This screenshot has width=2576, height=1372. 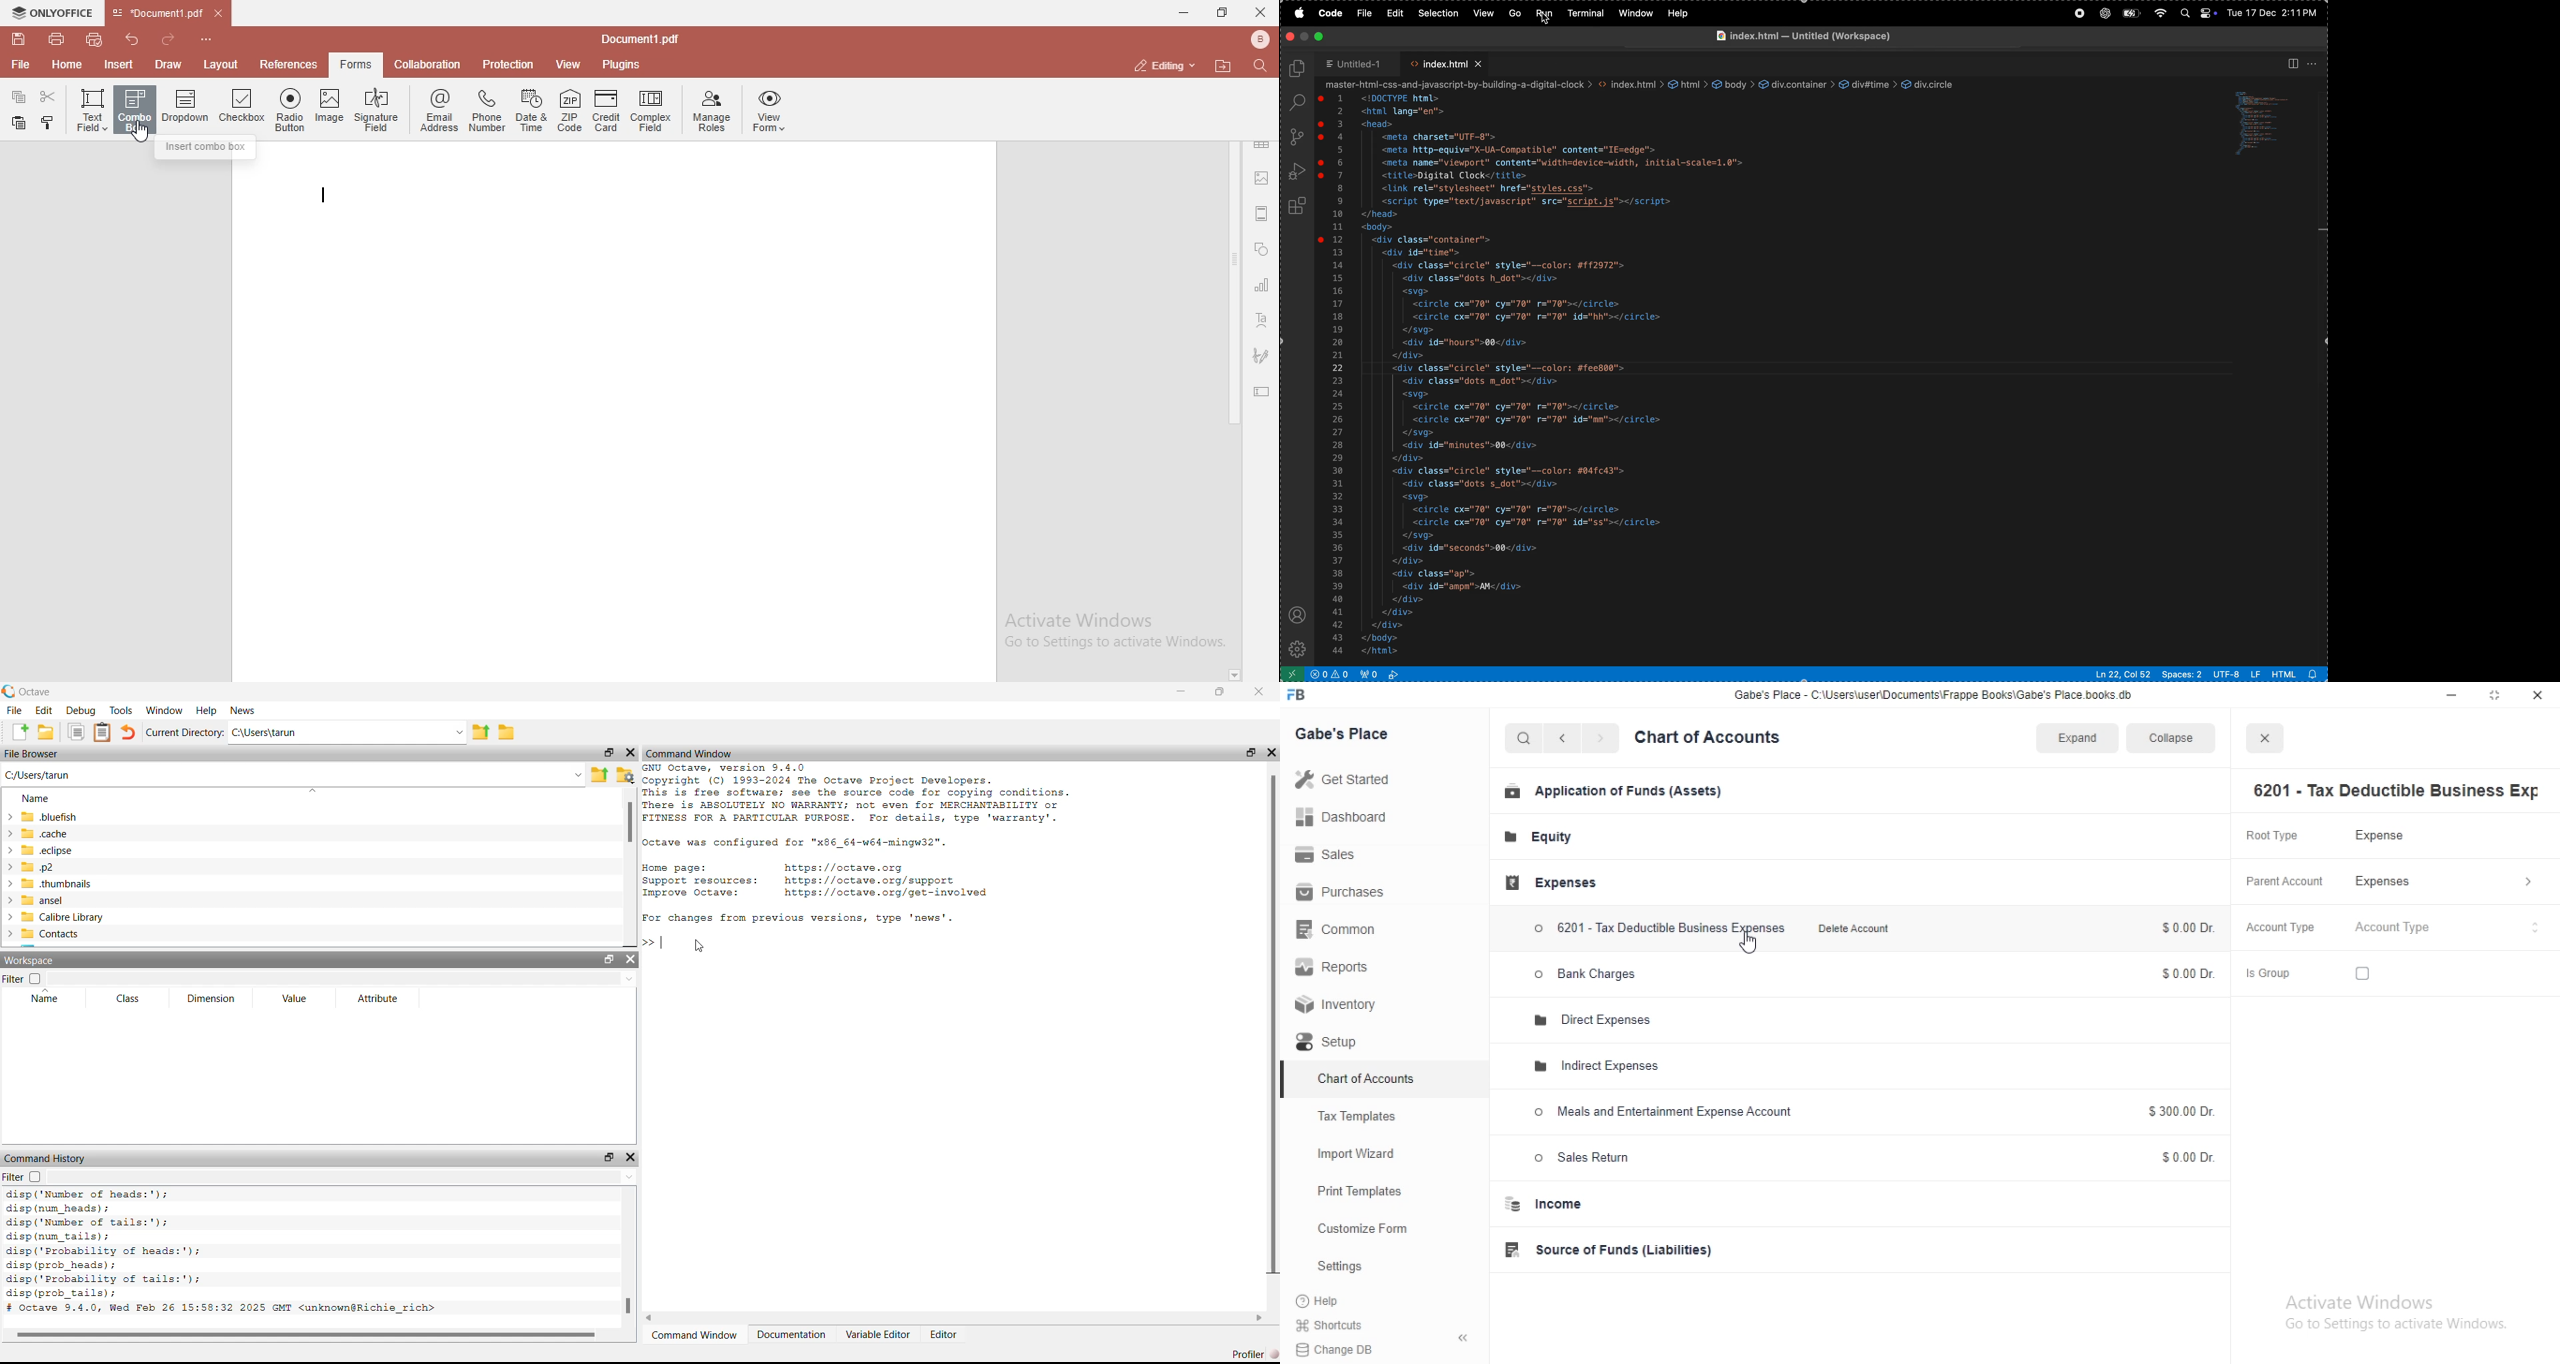 I want to click on Documentation, so click(x=791, y=1335).